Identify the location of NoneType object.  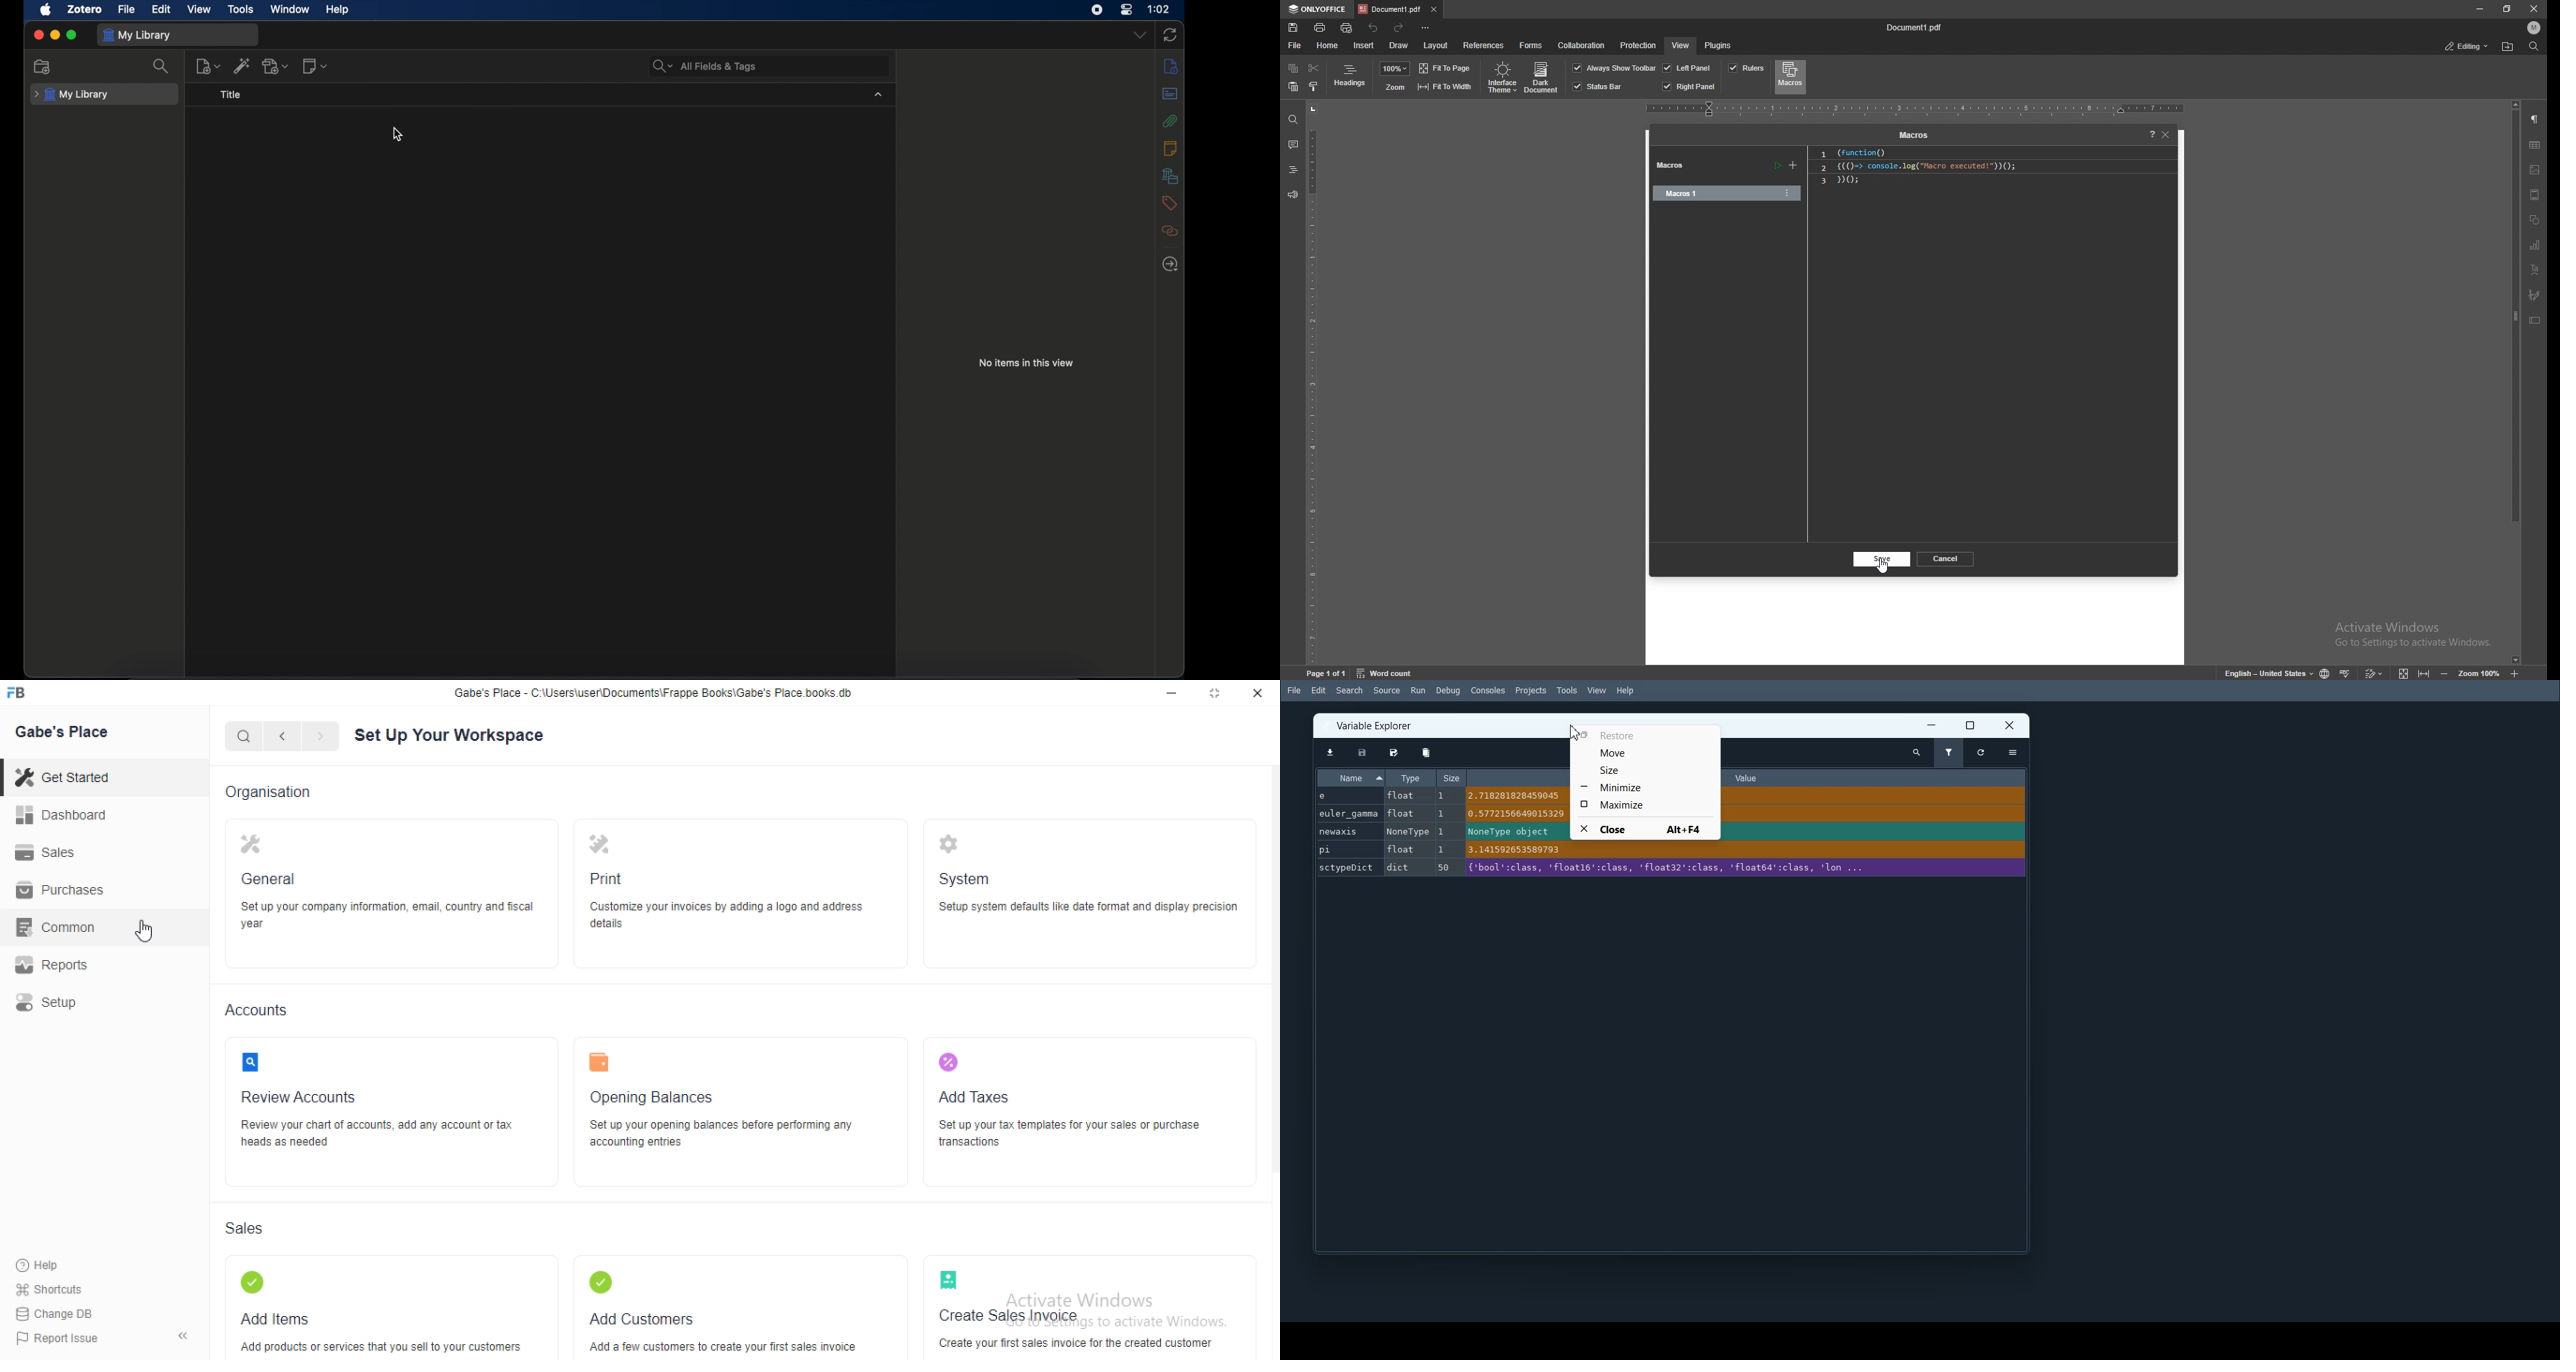
(1507, 831).